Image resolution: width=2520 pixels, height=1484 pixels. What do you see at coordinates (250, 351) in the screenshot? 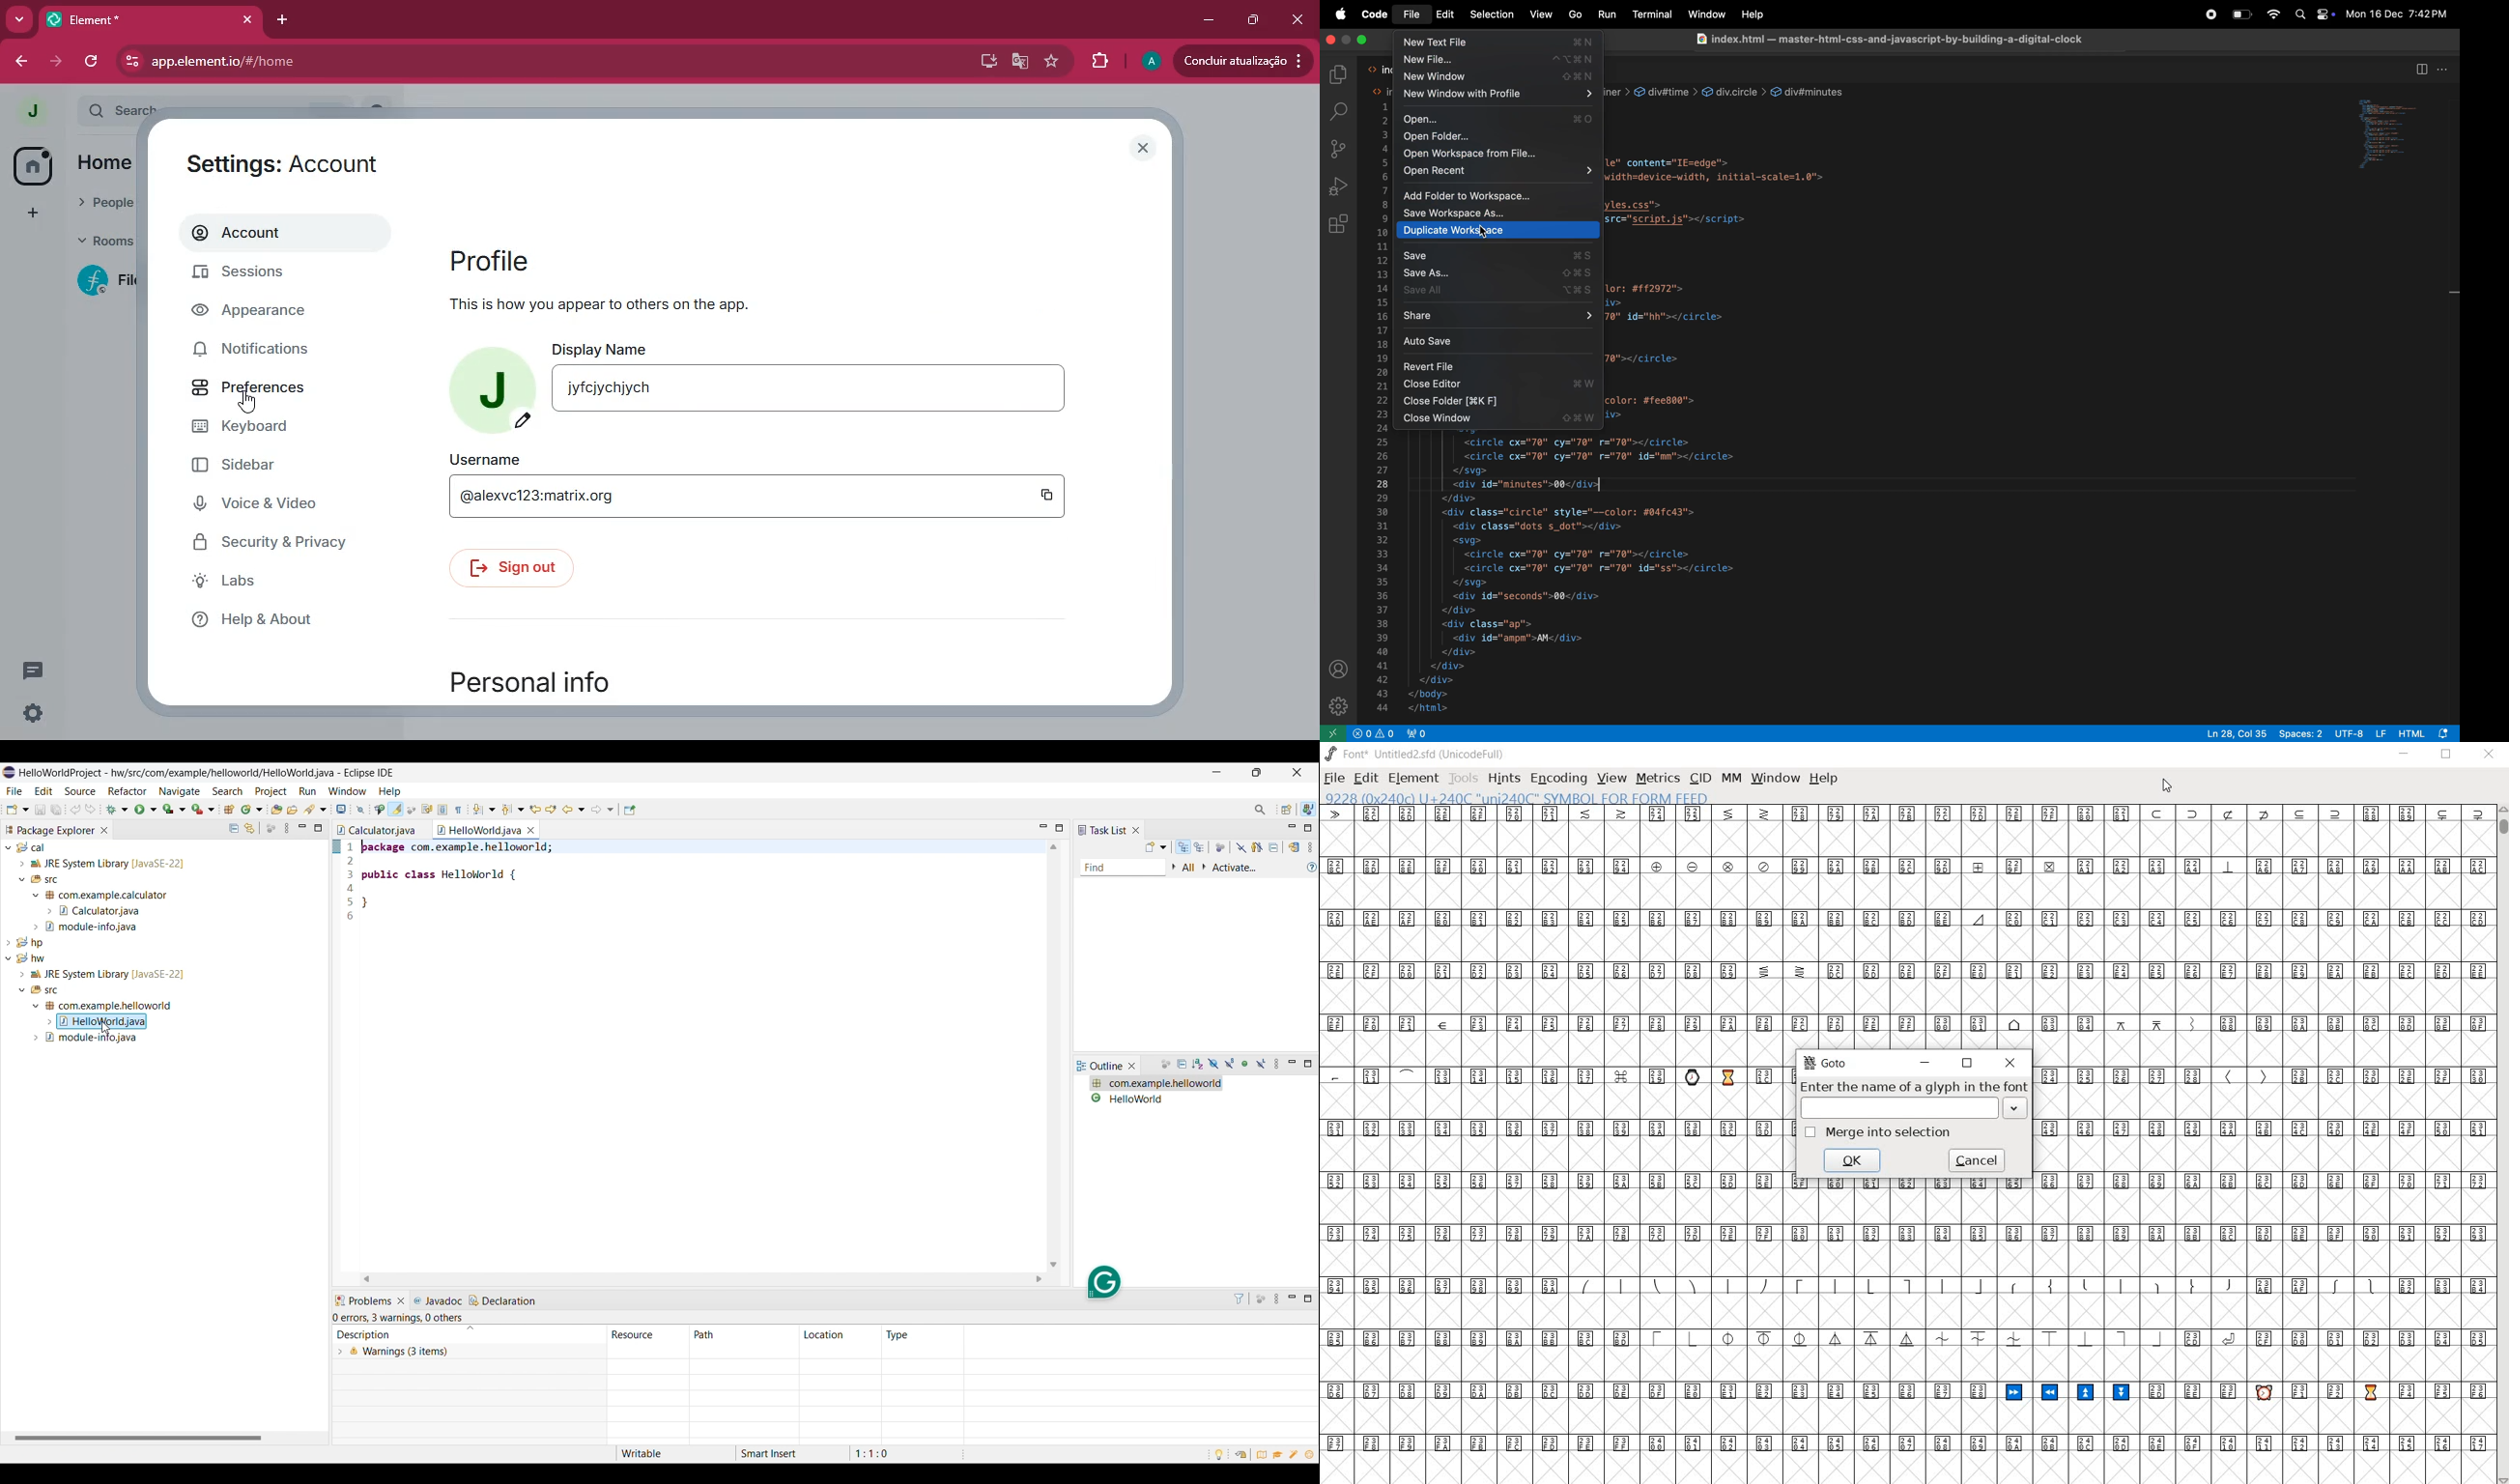
I see `notifications` at bounding box center [250, 351].